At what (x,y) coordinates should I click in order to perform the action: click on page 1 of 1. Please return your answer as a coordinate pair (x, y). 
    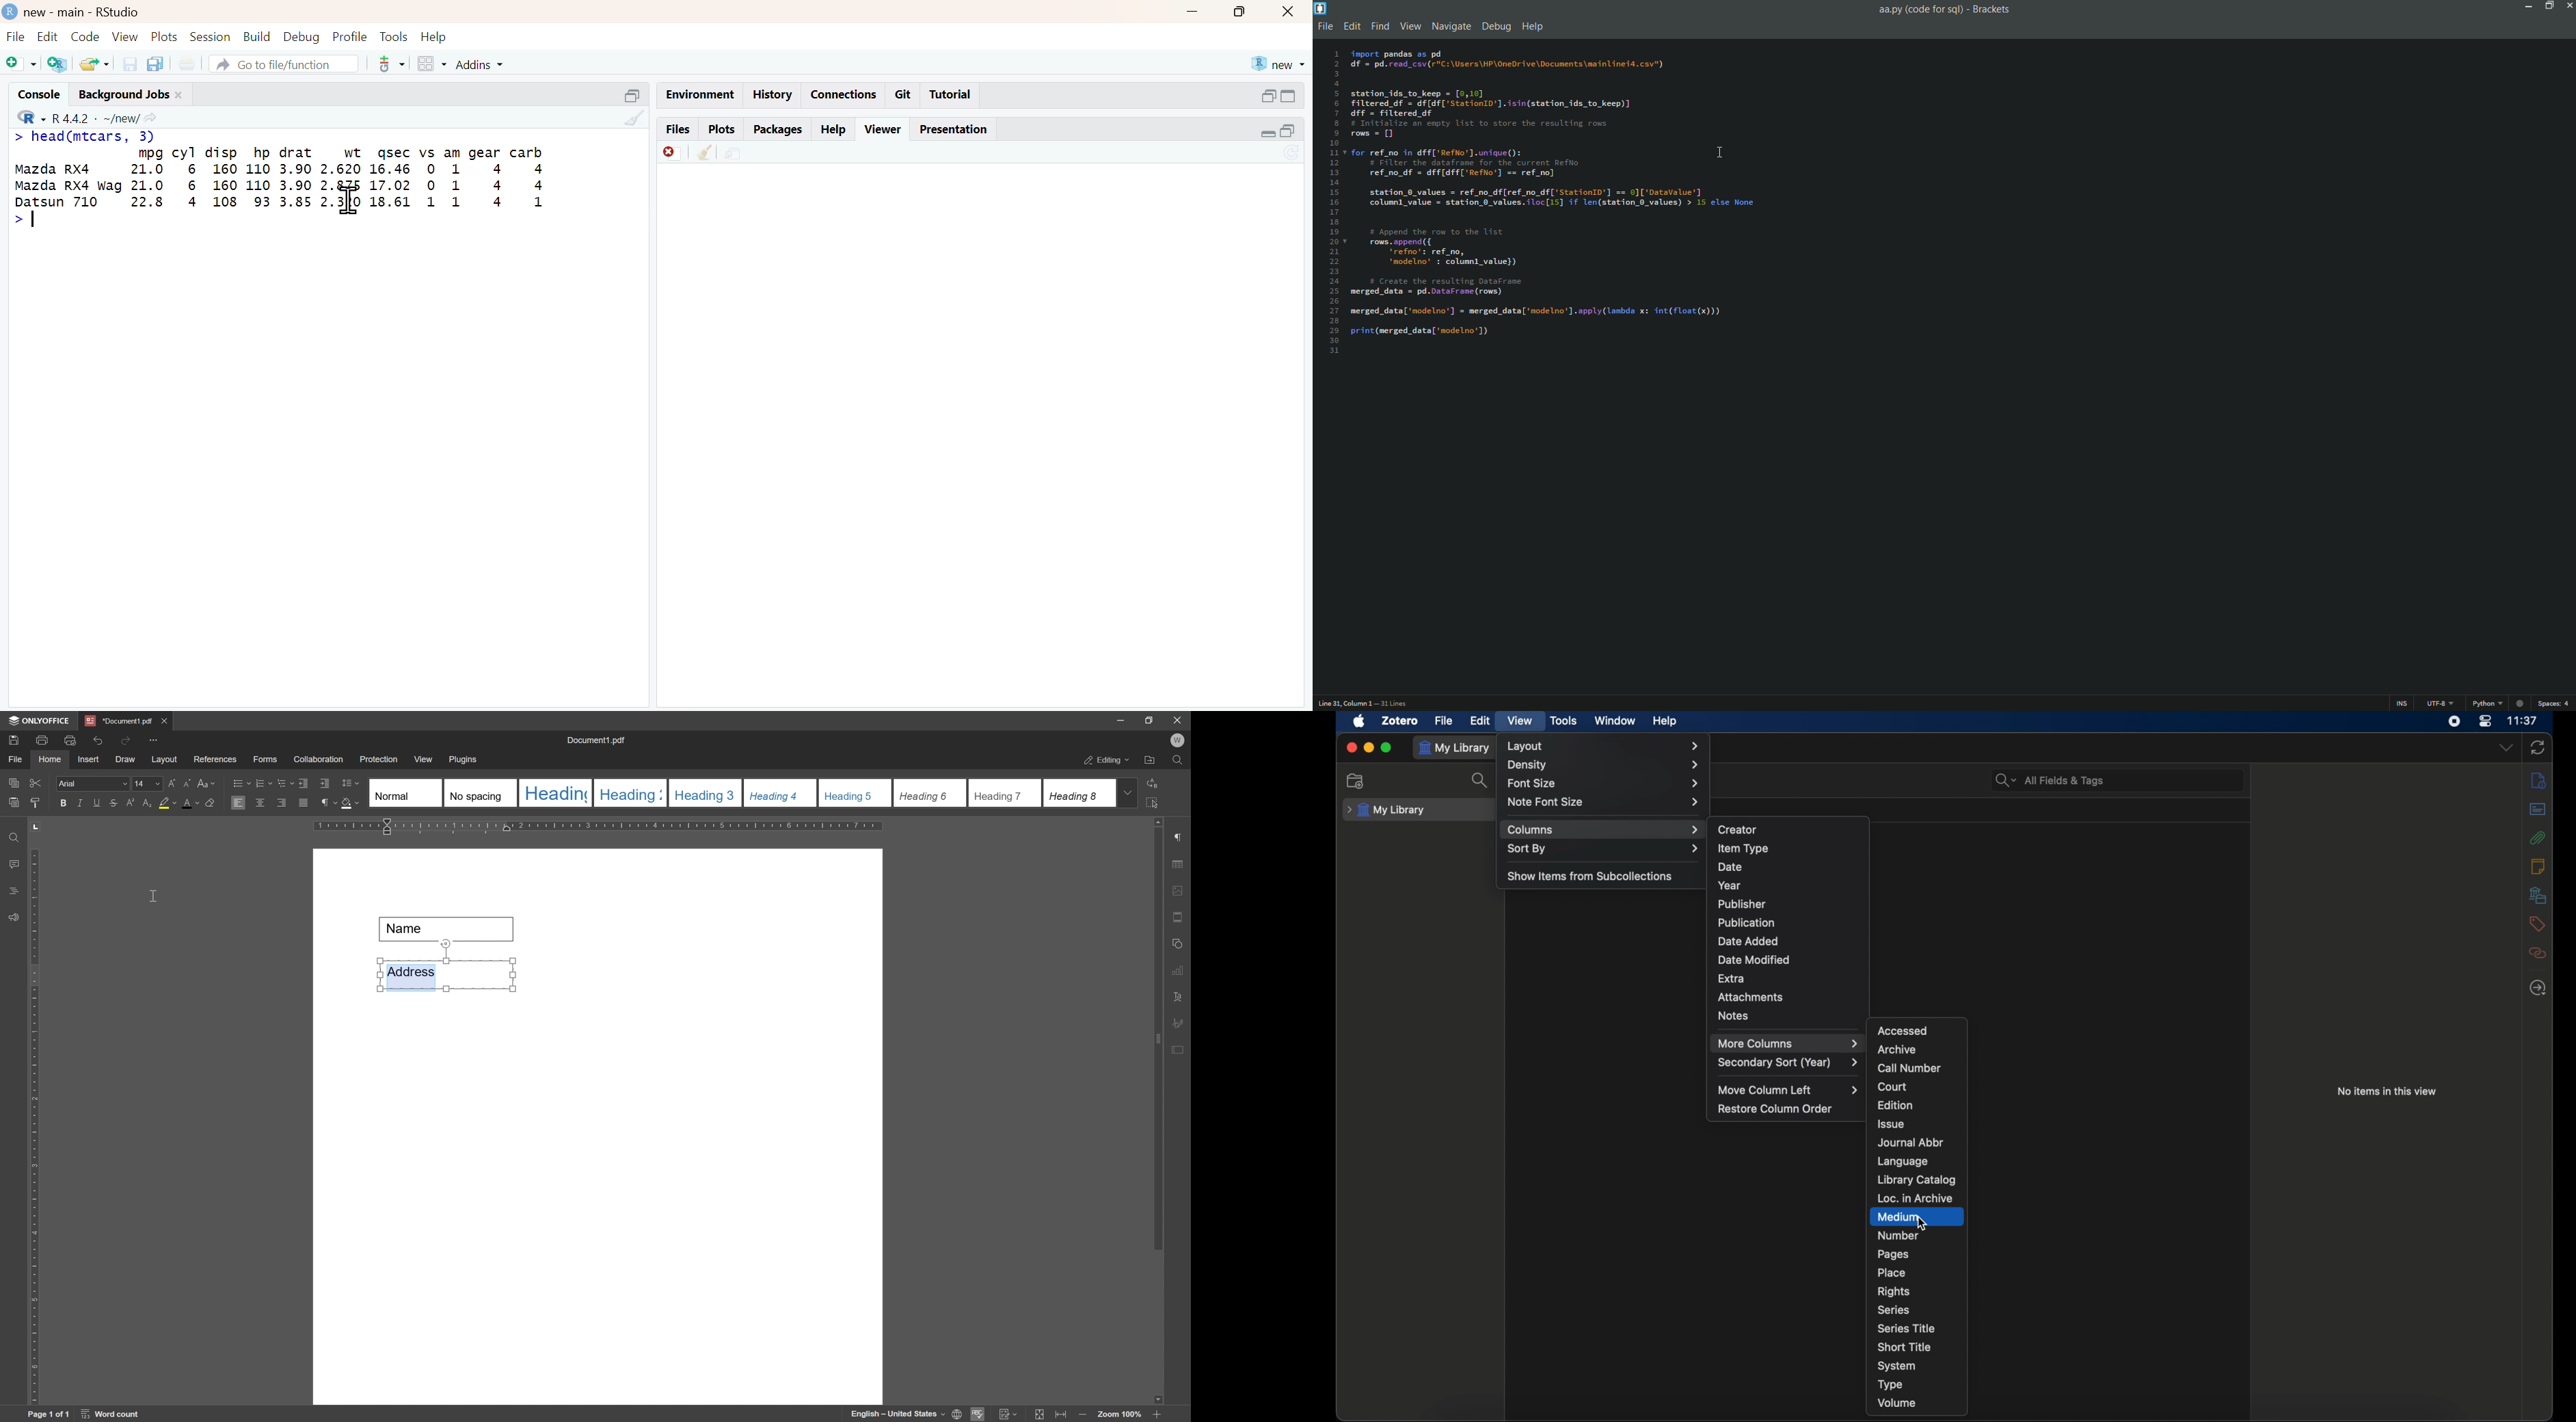
    Looking at the image, I should click on (48, 1415).